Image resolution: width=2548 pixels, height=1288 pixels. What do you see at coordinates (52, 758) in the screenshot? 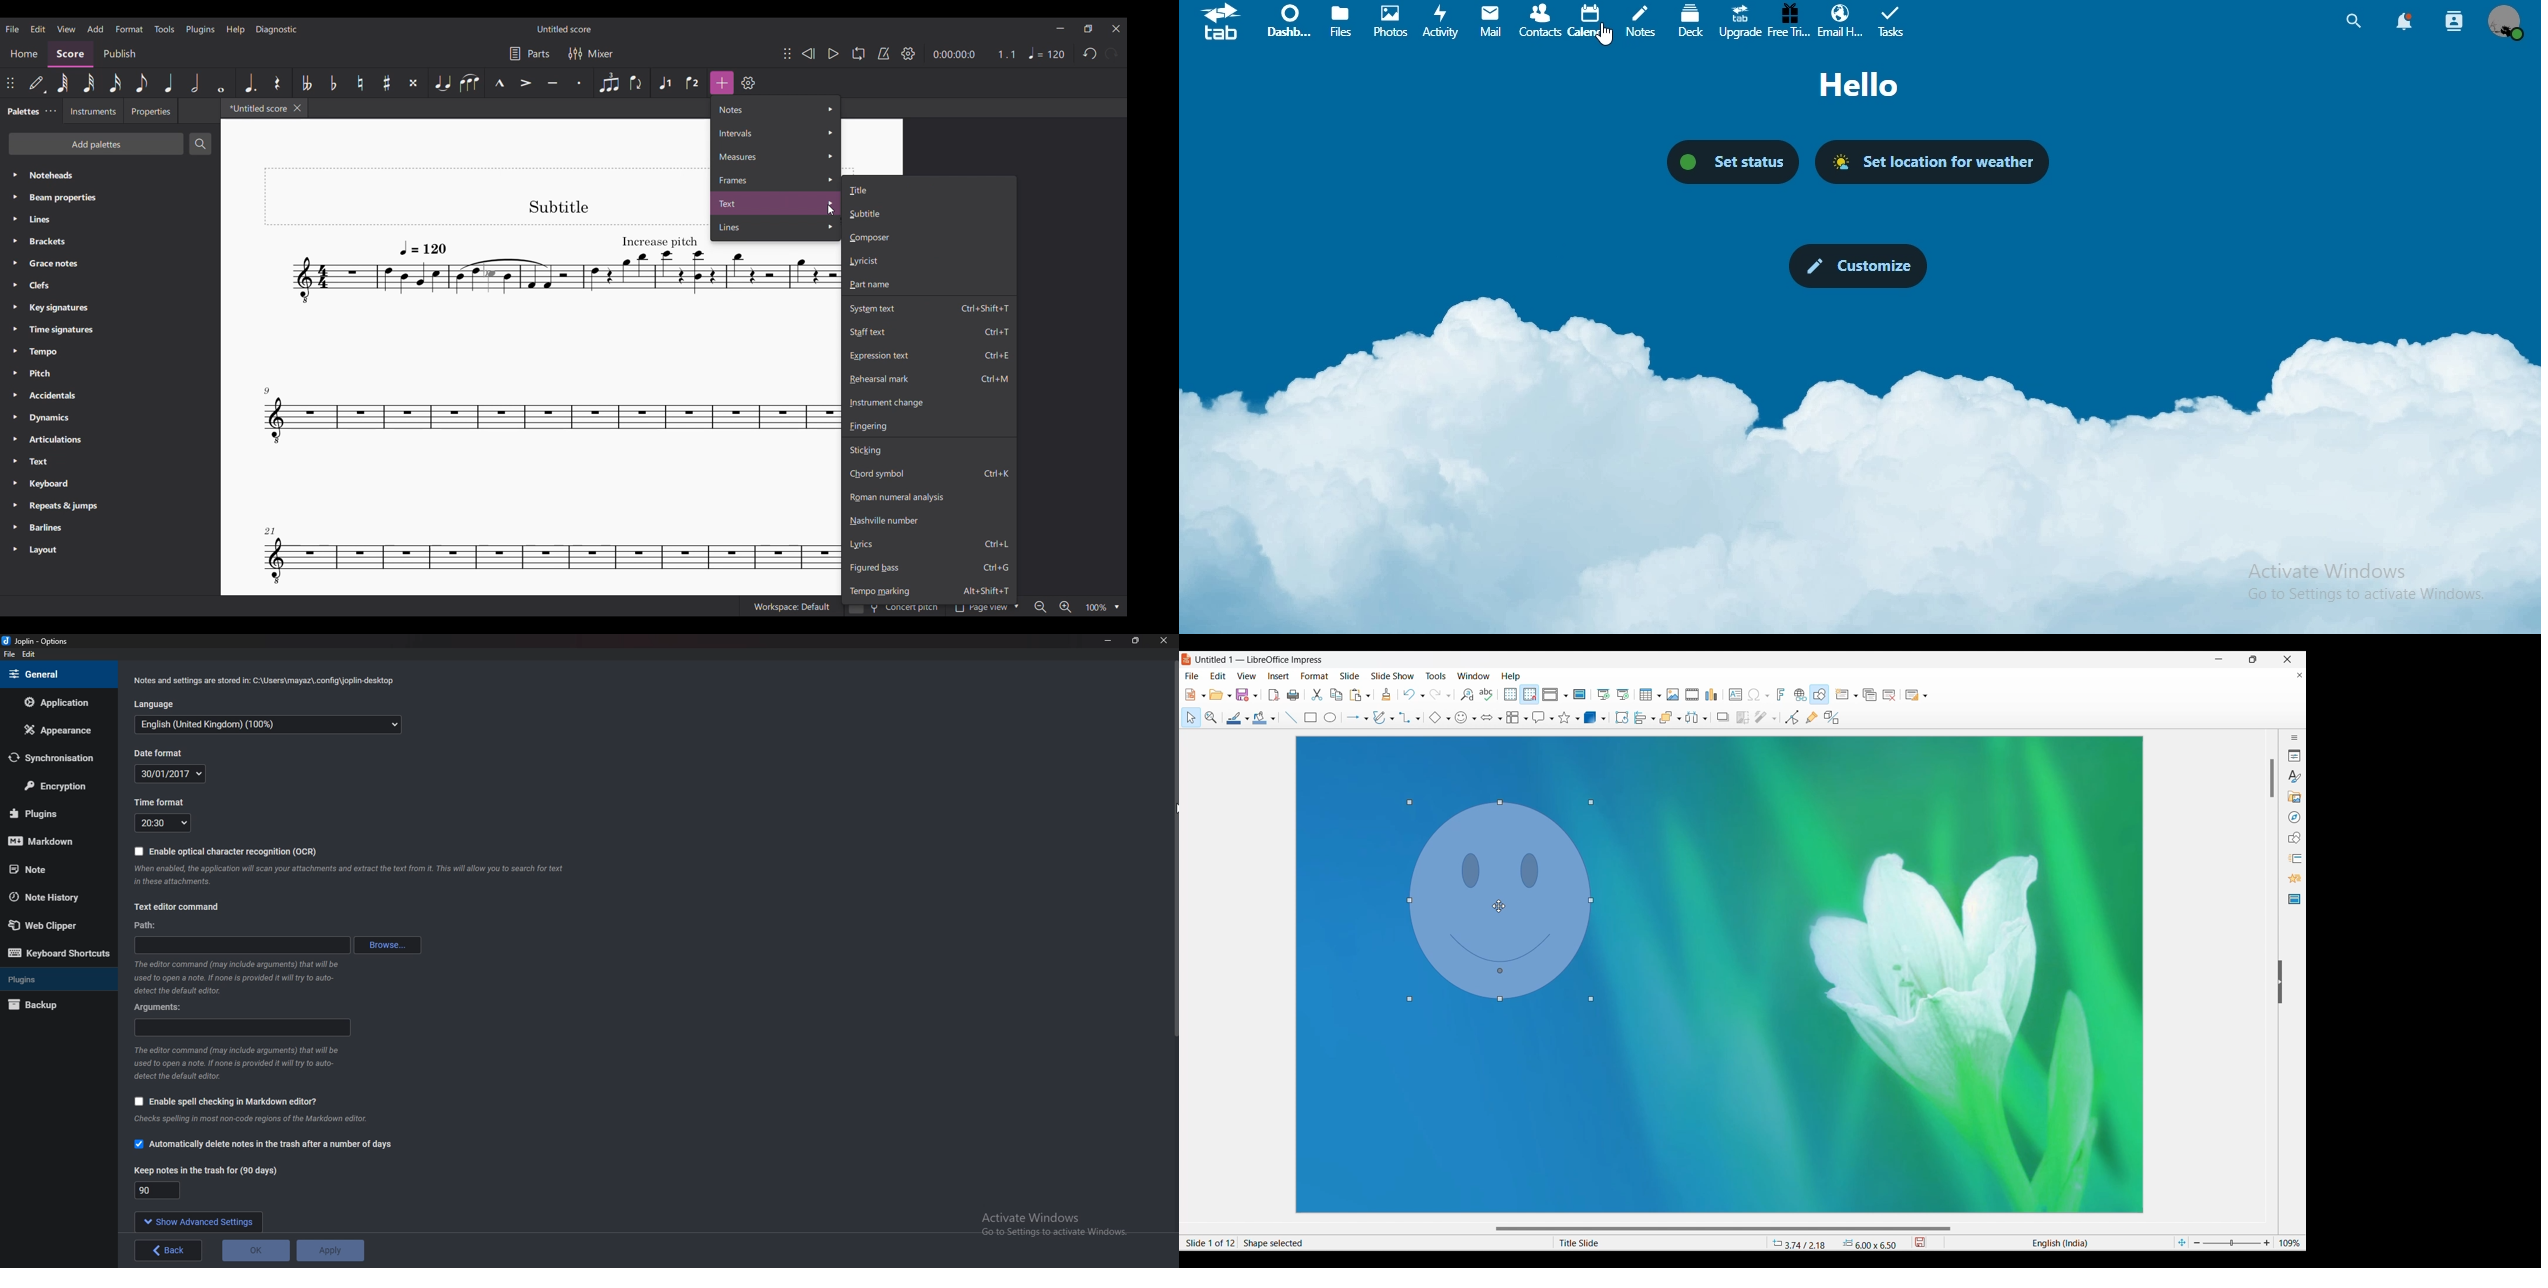
I see `Synchronization` at bounding box center [52, 758].